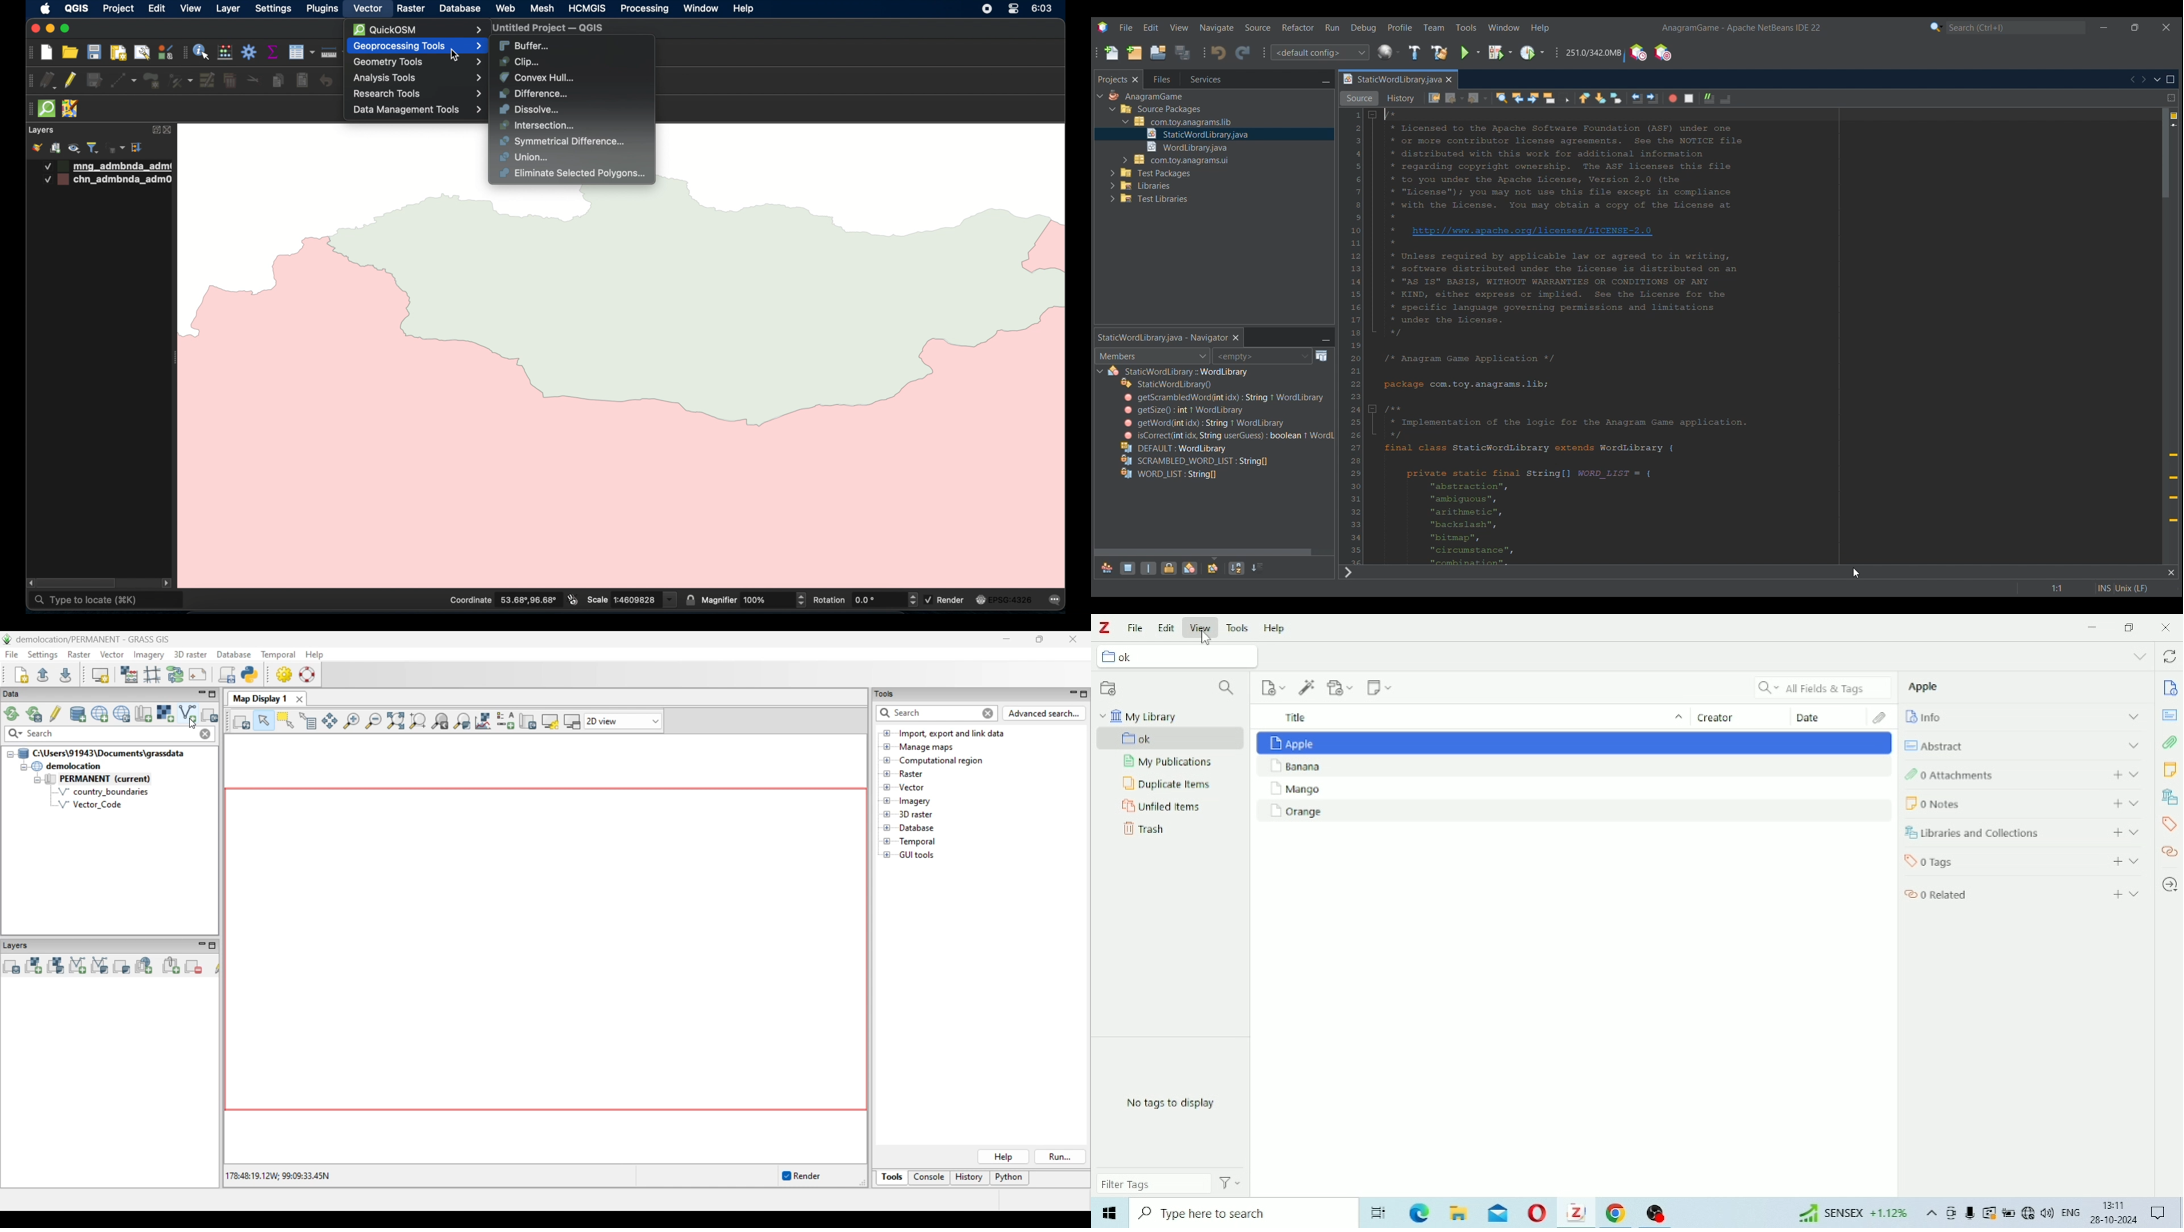 This screenshot has height=1232, width=2184. Describe the element at coordinates (1186, 121) in the screenshot. I see `` at that location.